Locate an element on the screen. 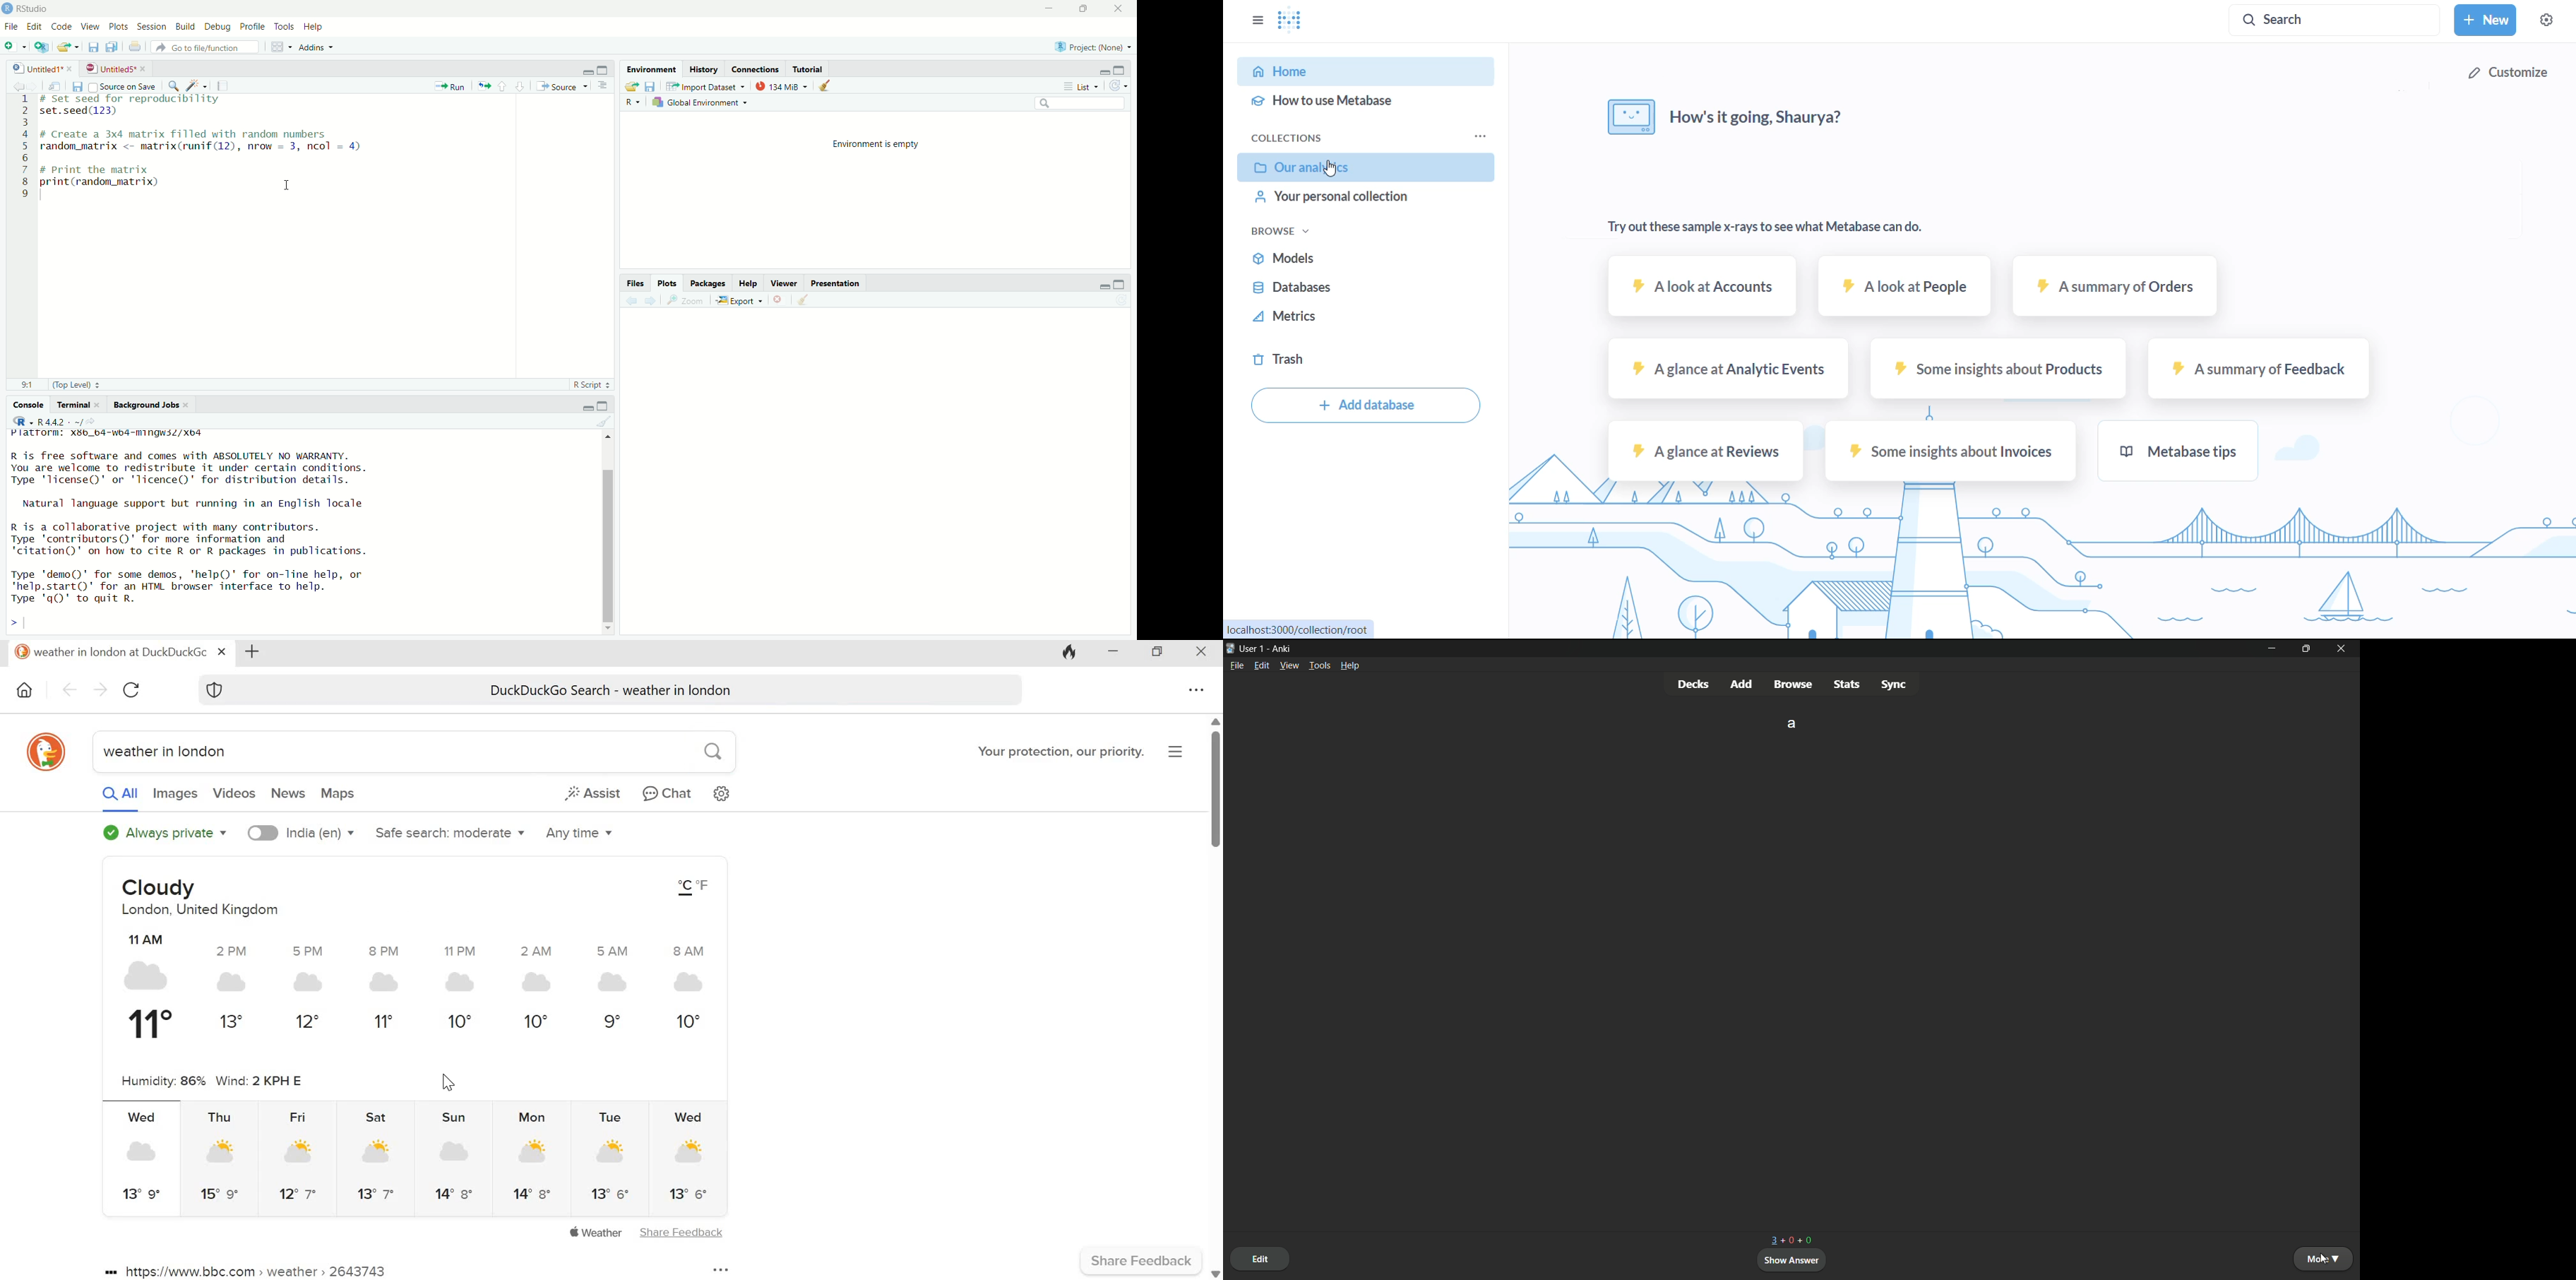 The image size is (2576, 1288). refresh is located at coordinates (1122, 87).